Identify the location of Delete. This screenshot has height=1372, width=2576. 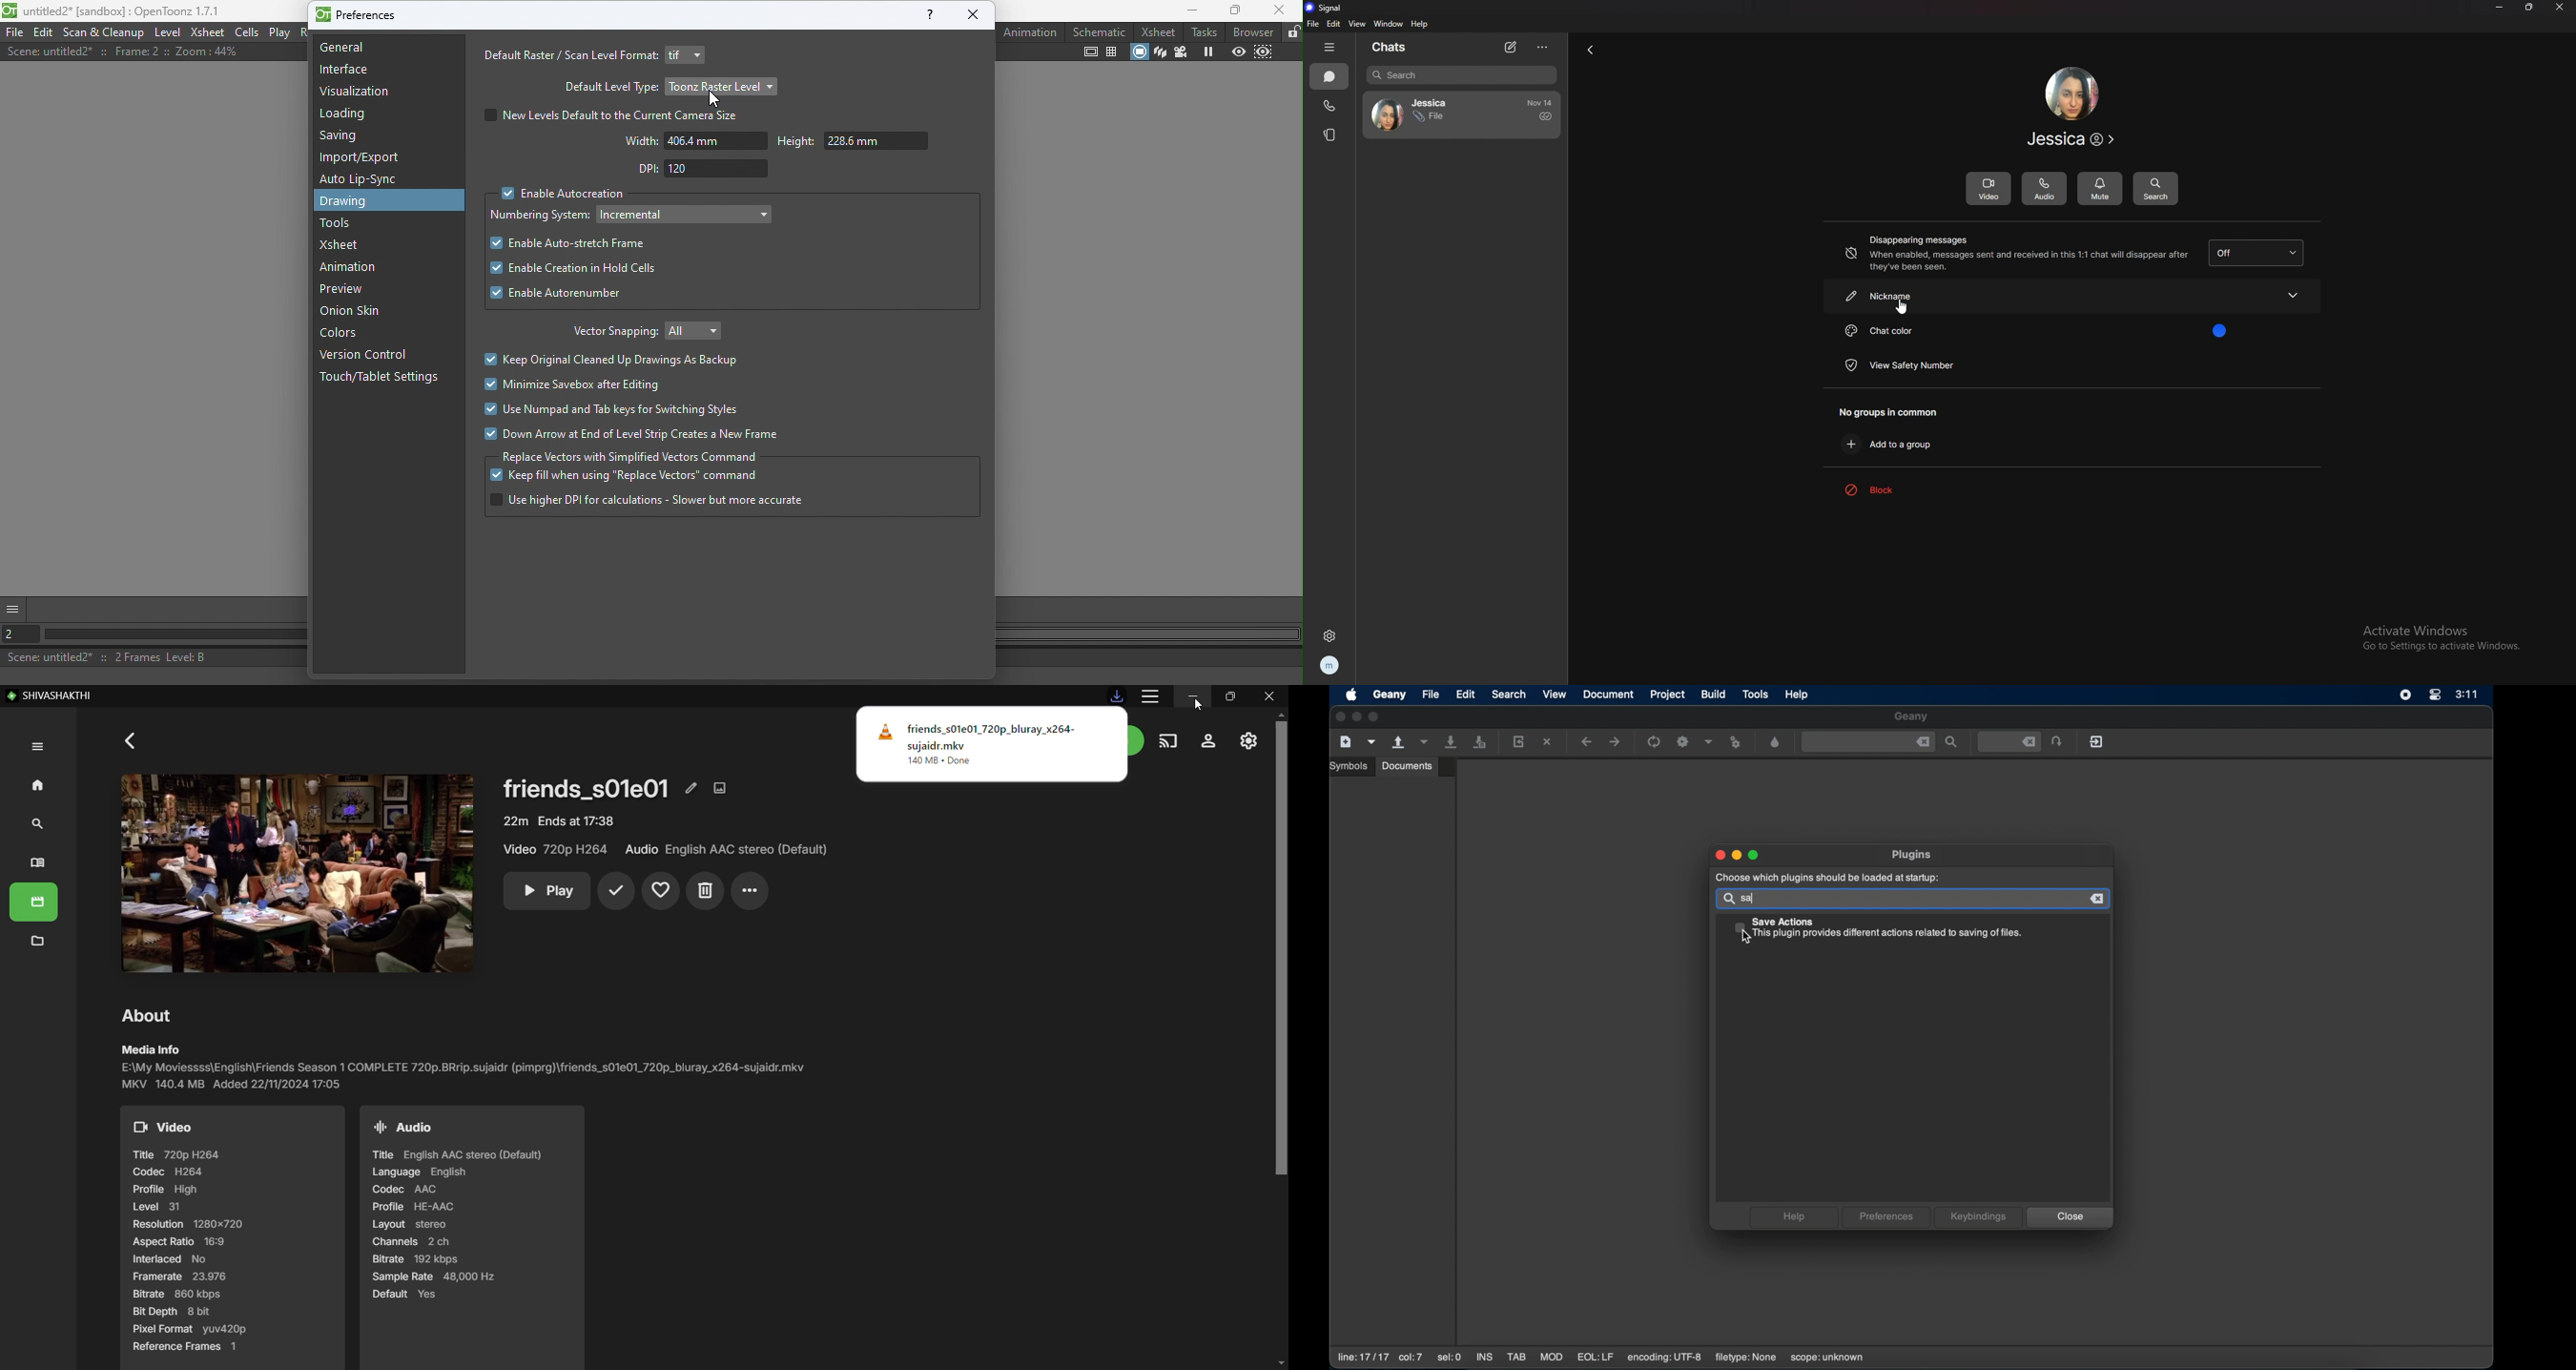
(705, 891).